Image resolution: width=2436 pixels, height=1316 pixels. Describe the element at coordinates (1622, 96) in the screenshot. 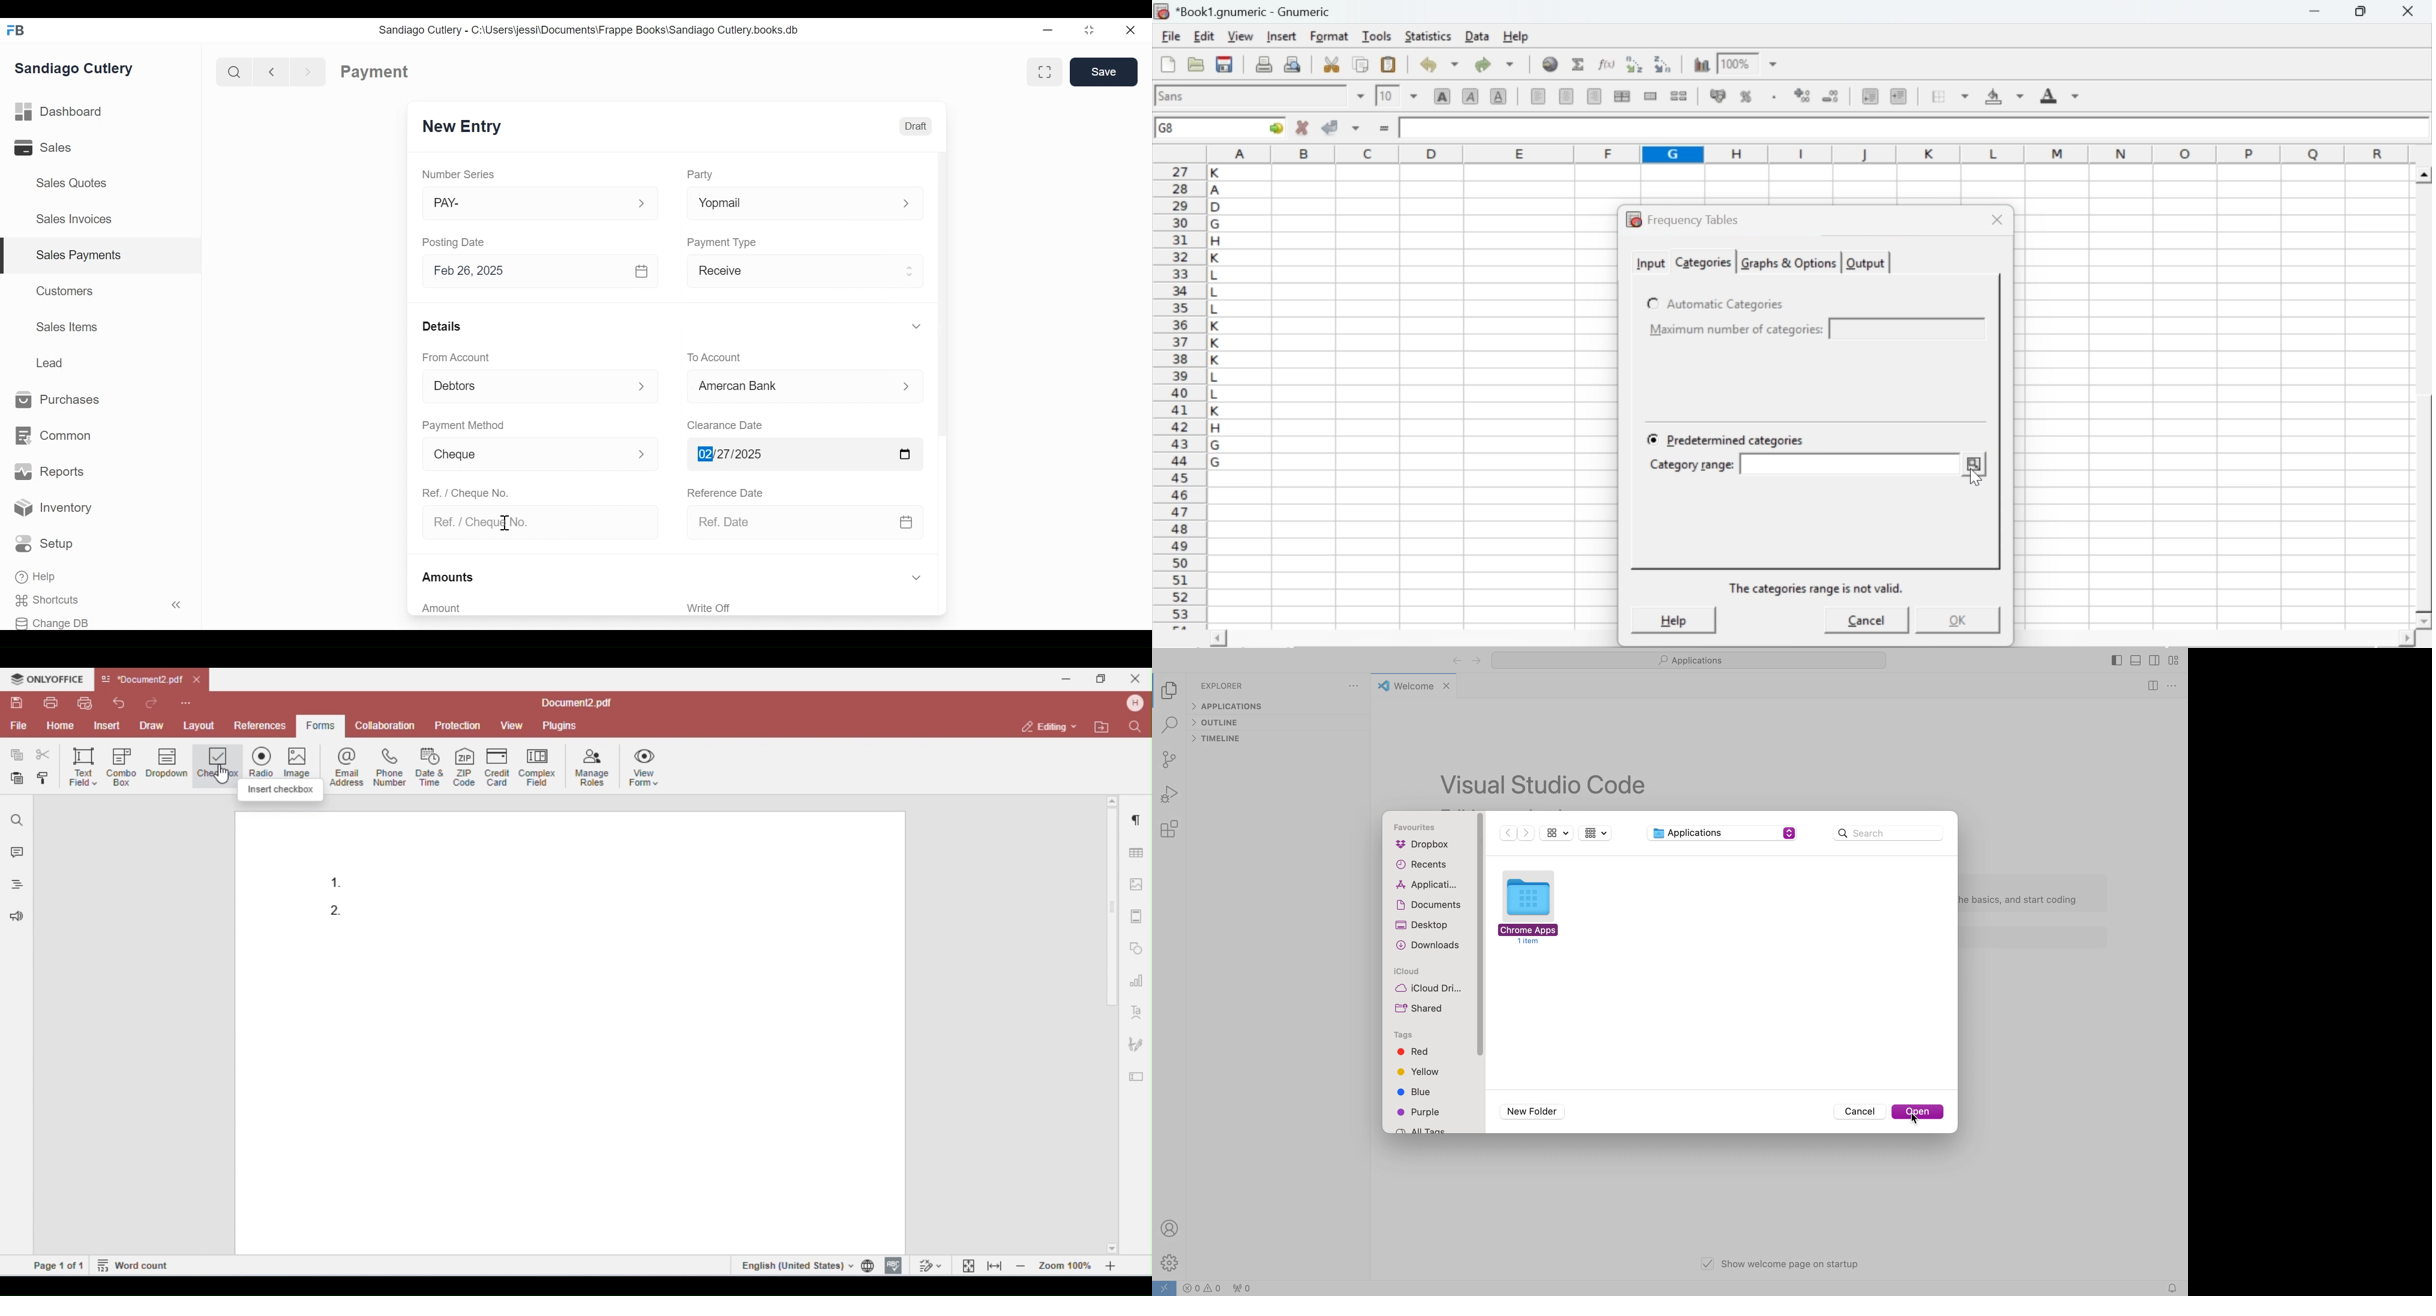

I see `center horizontally` at that location.